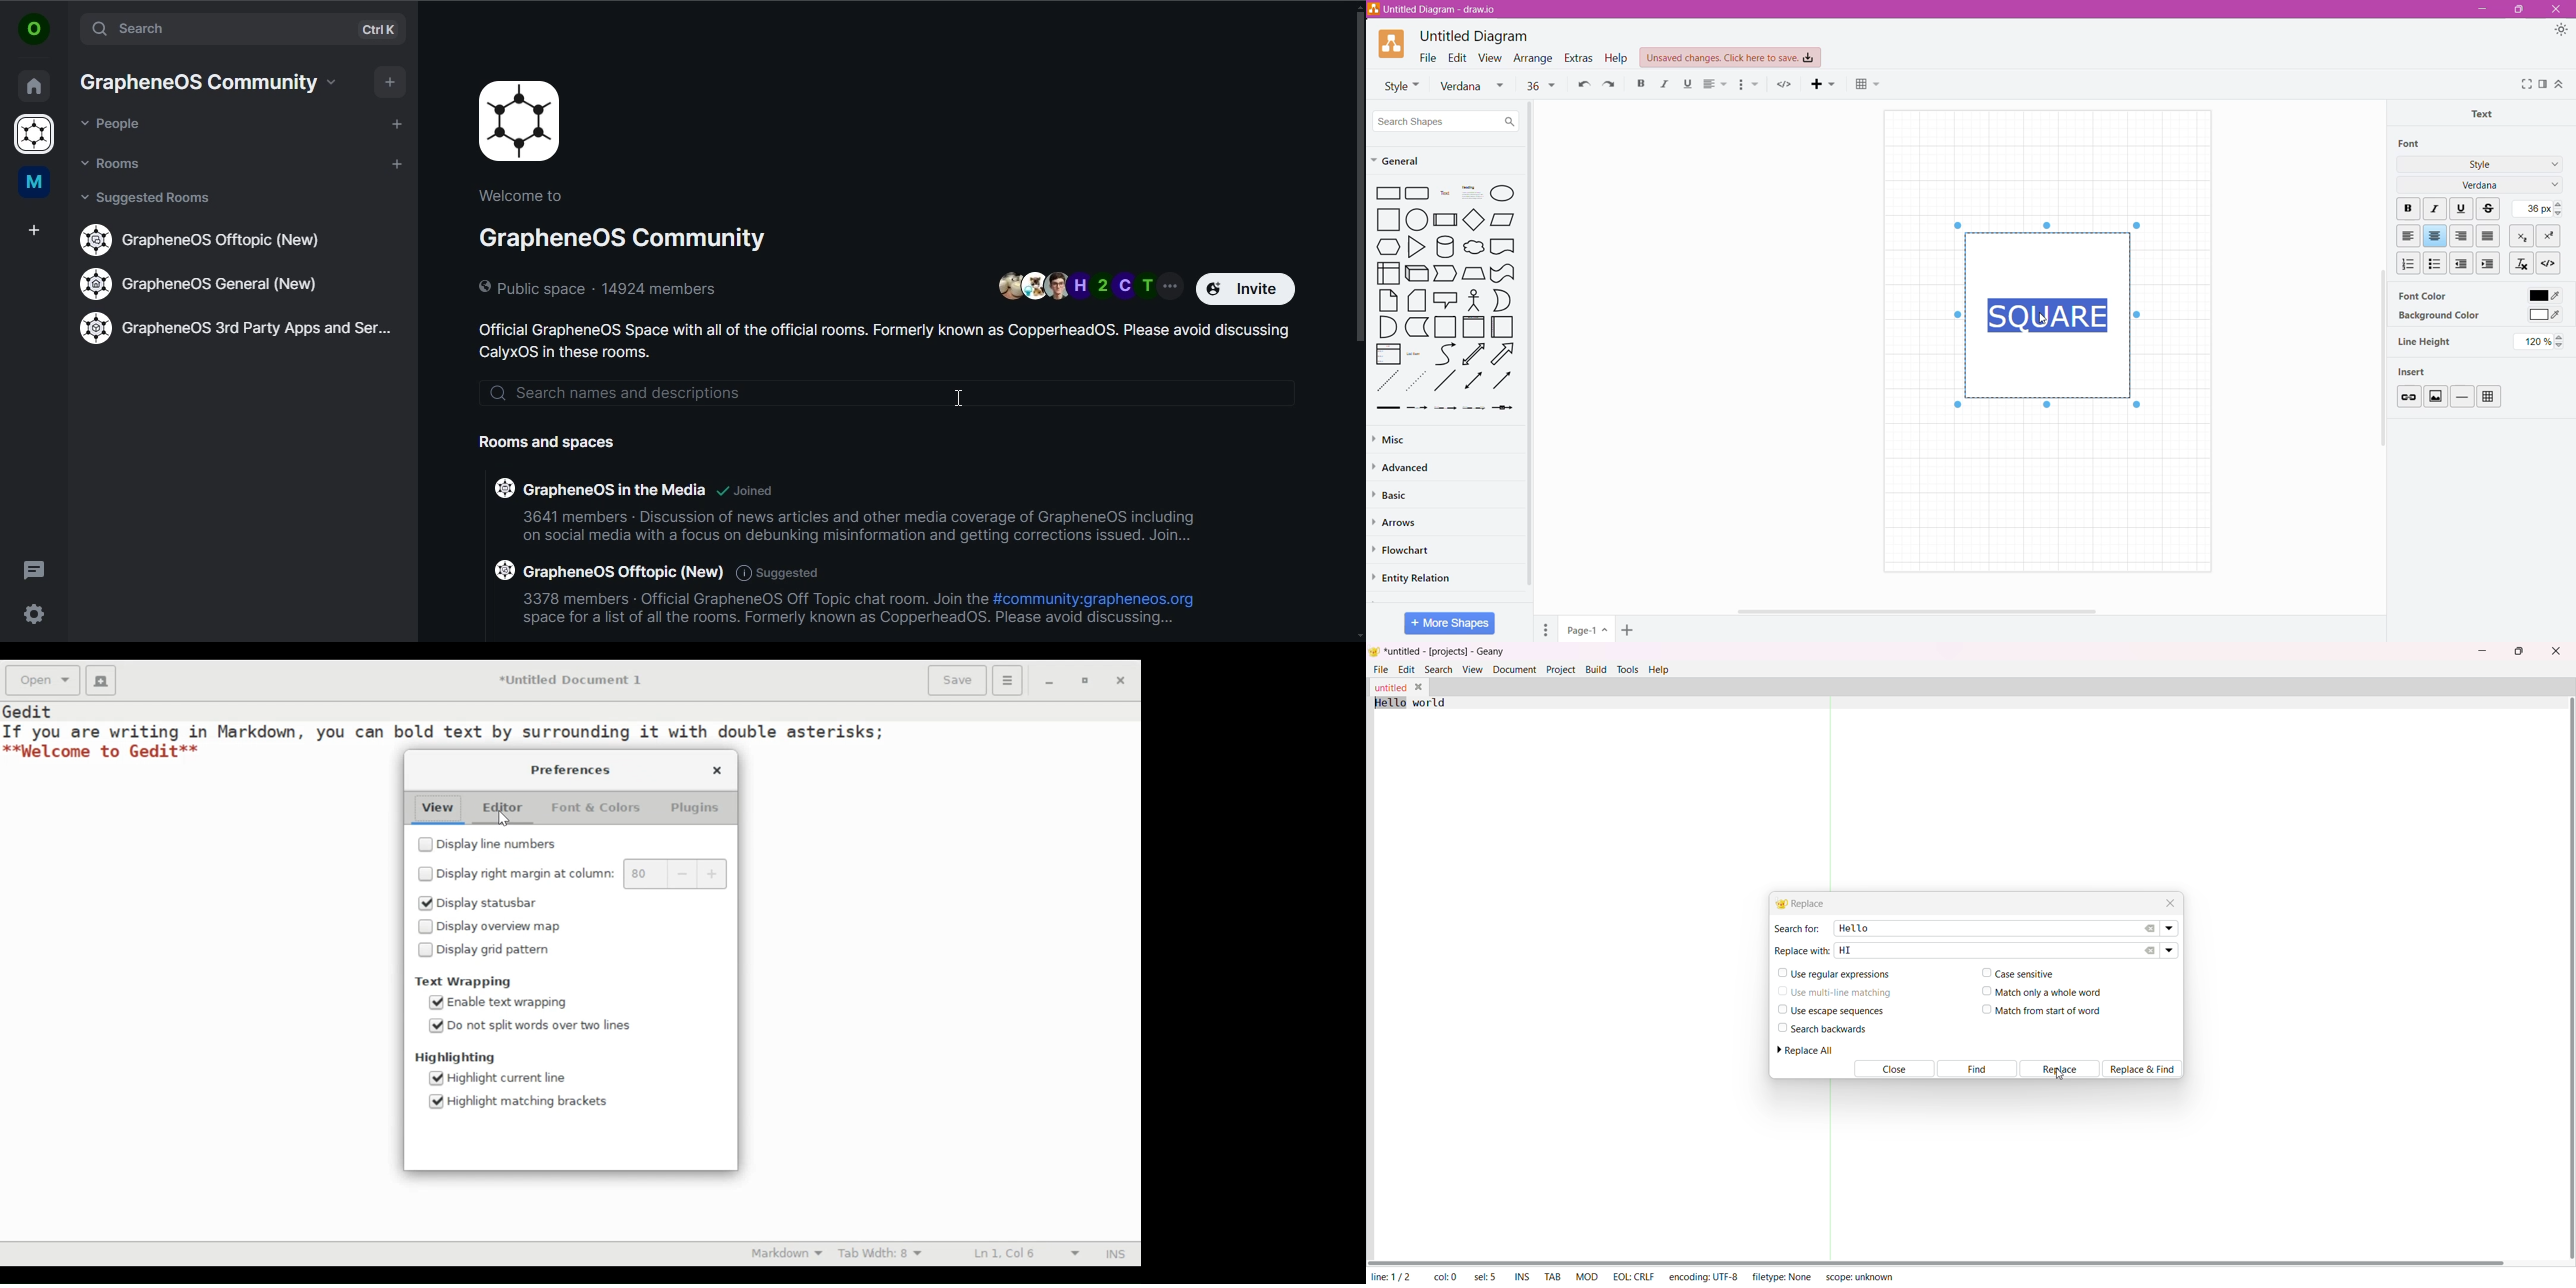 Image resolution: width=2576 pixels, height=1288 pixels. I want to click on Cursor on text frame, so click(2043, 320).